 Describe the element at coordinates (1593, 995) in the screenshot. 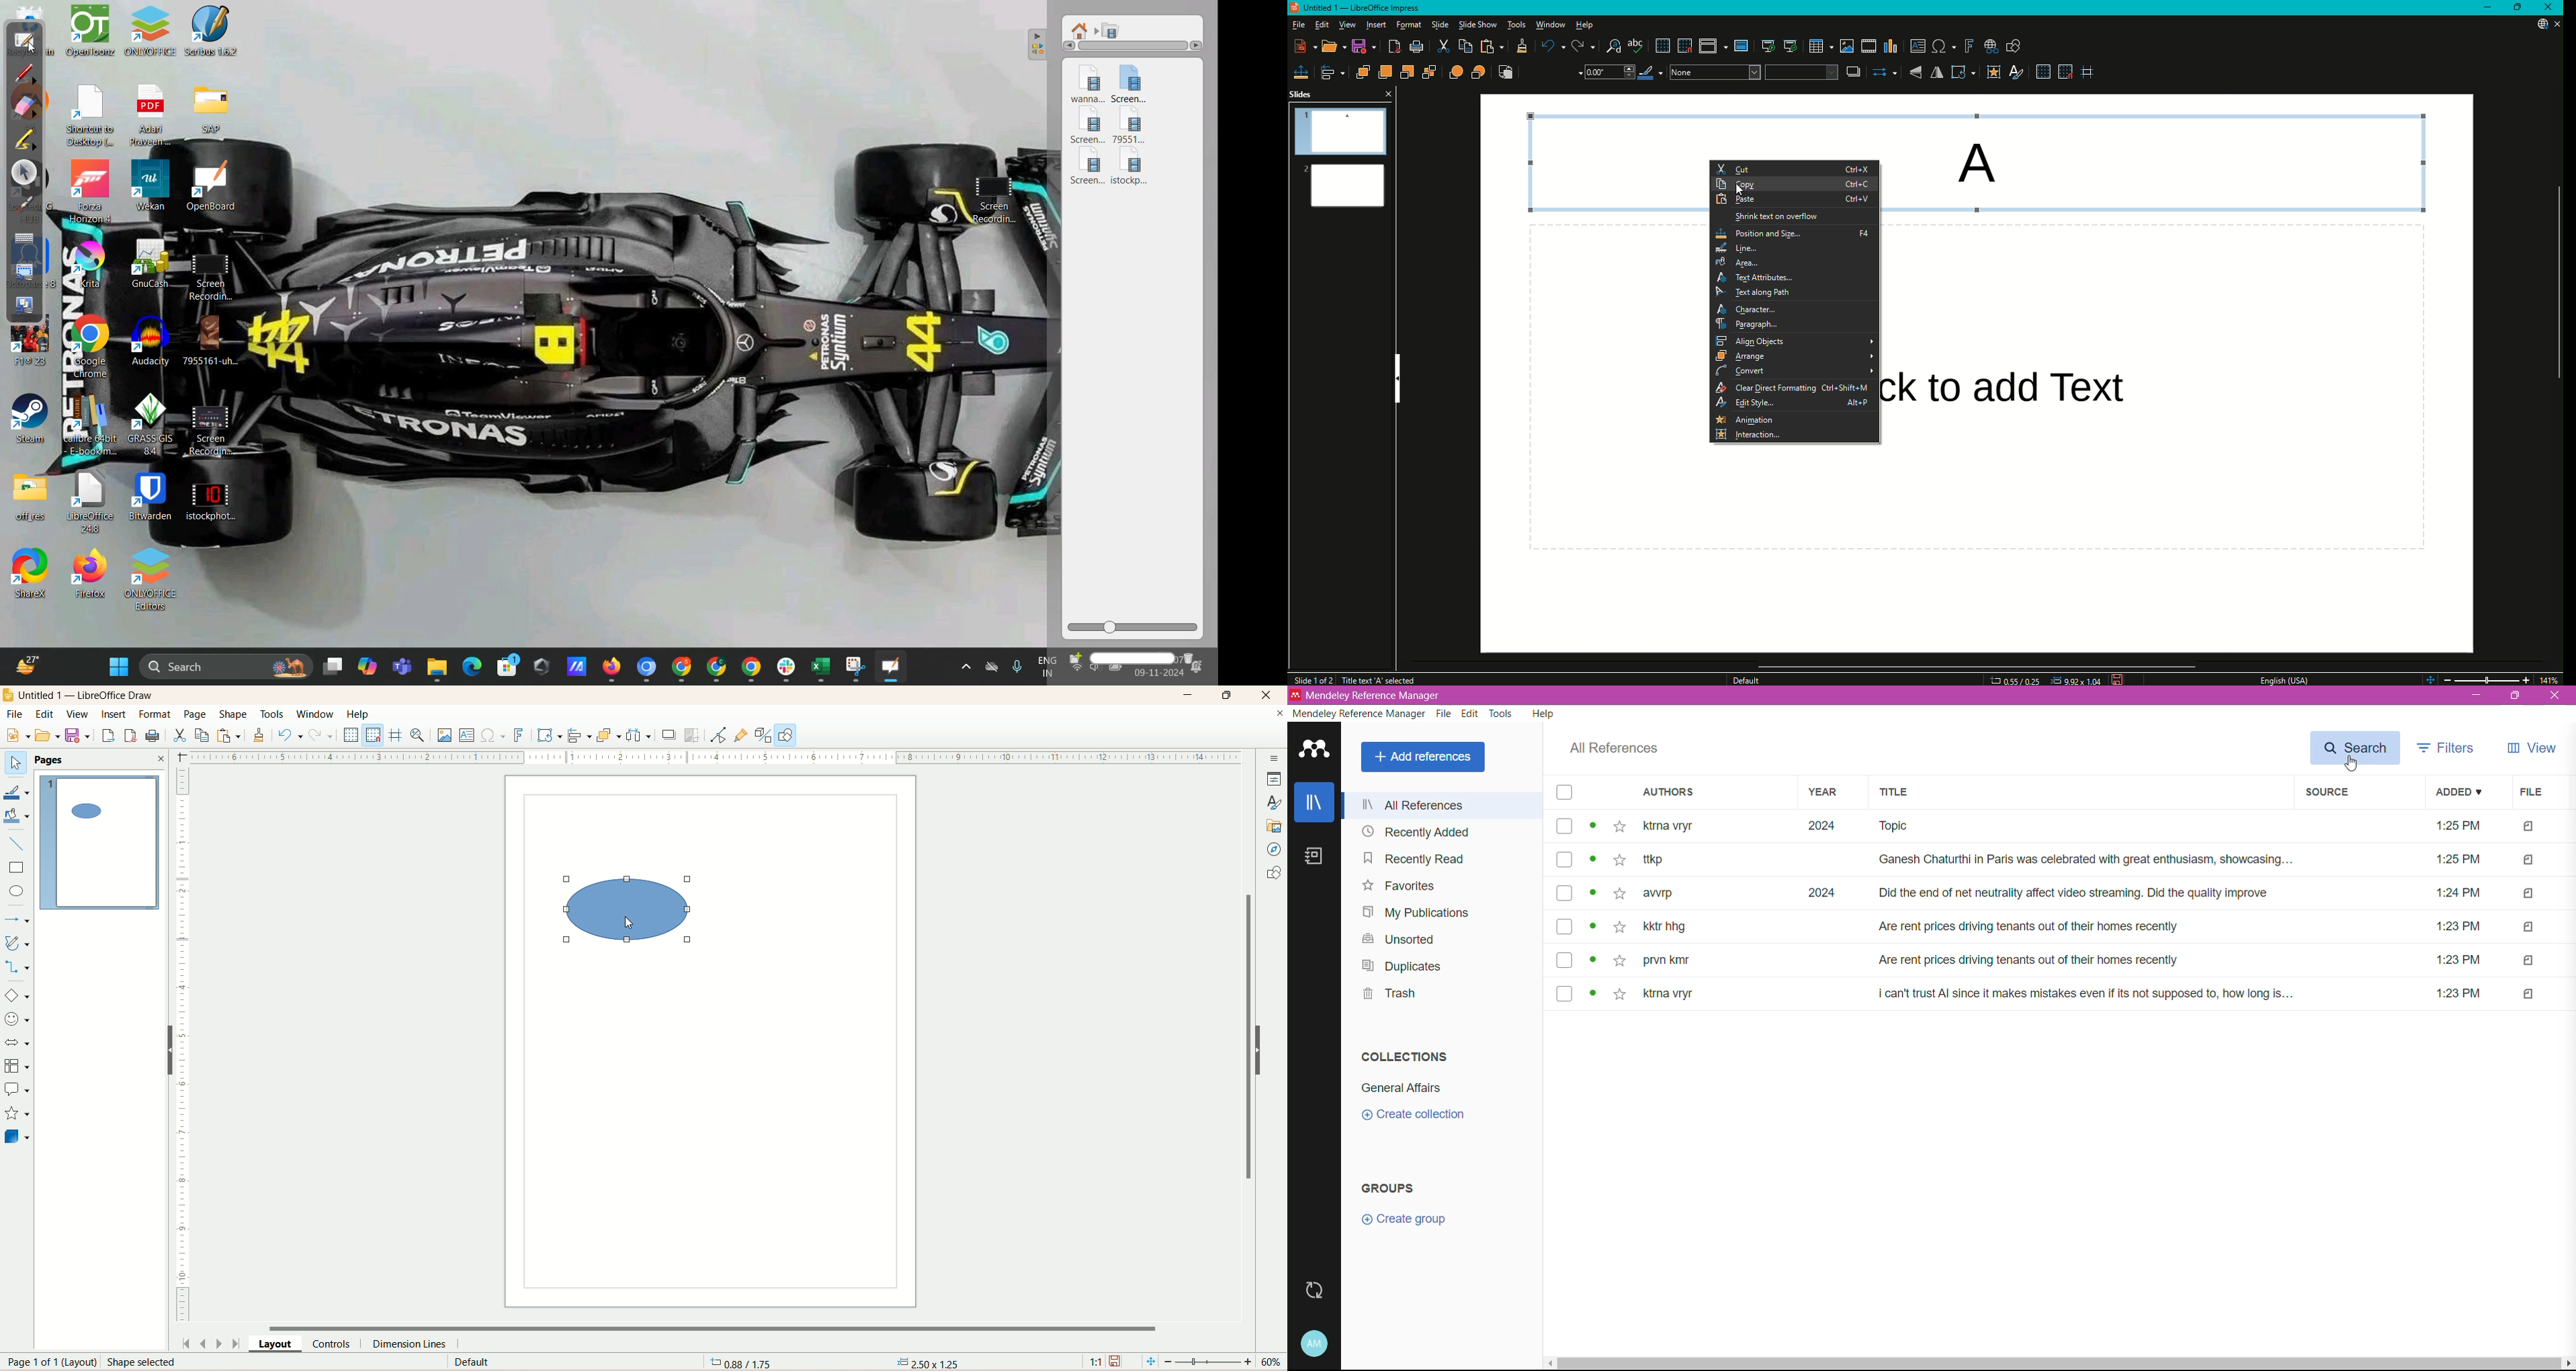

I see `view status of the file` at that location.